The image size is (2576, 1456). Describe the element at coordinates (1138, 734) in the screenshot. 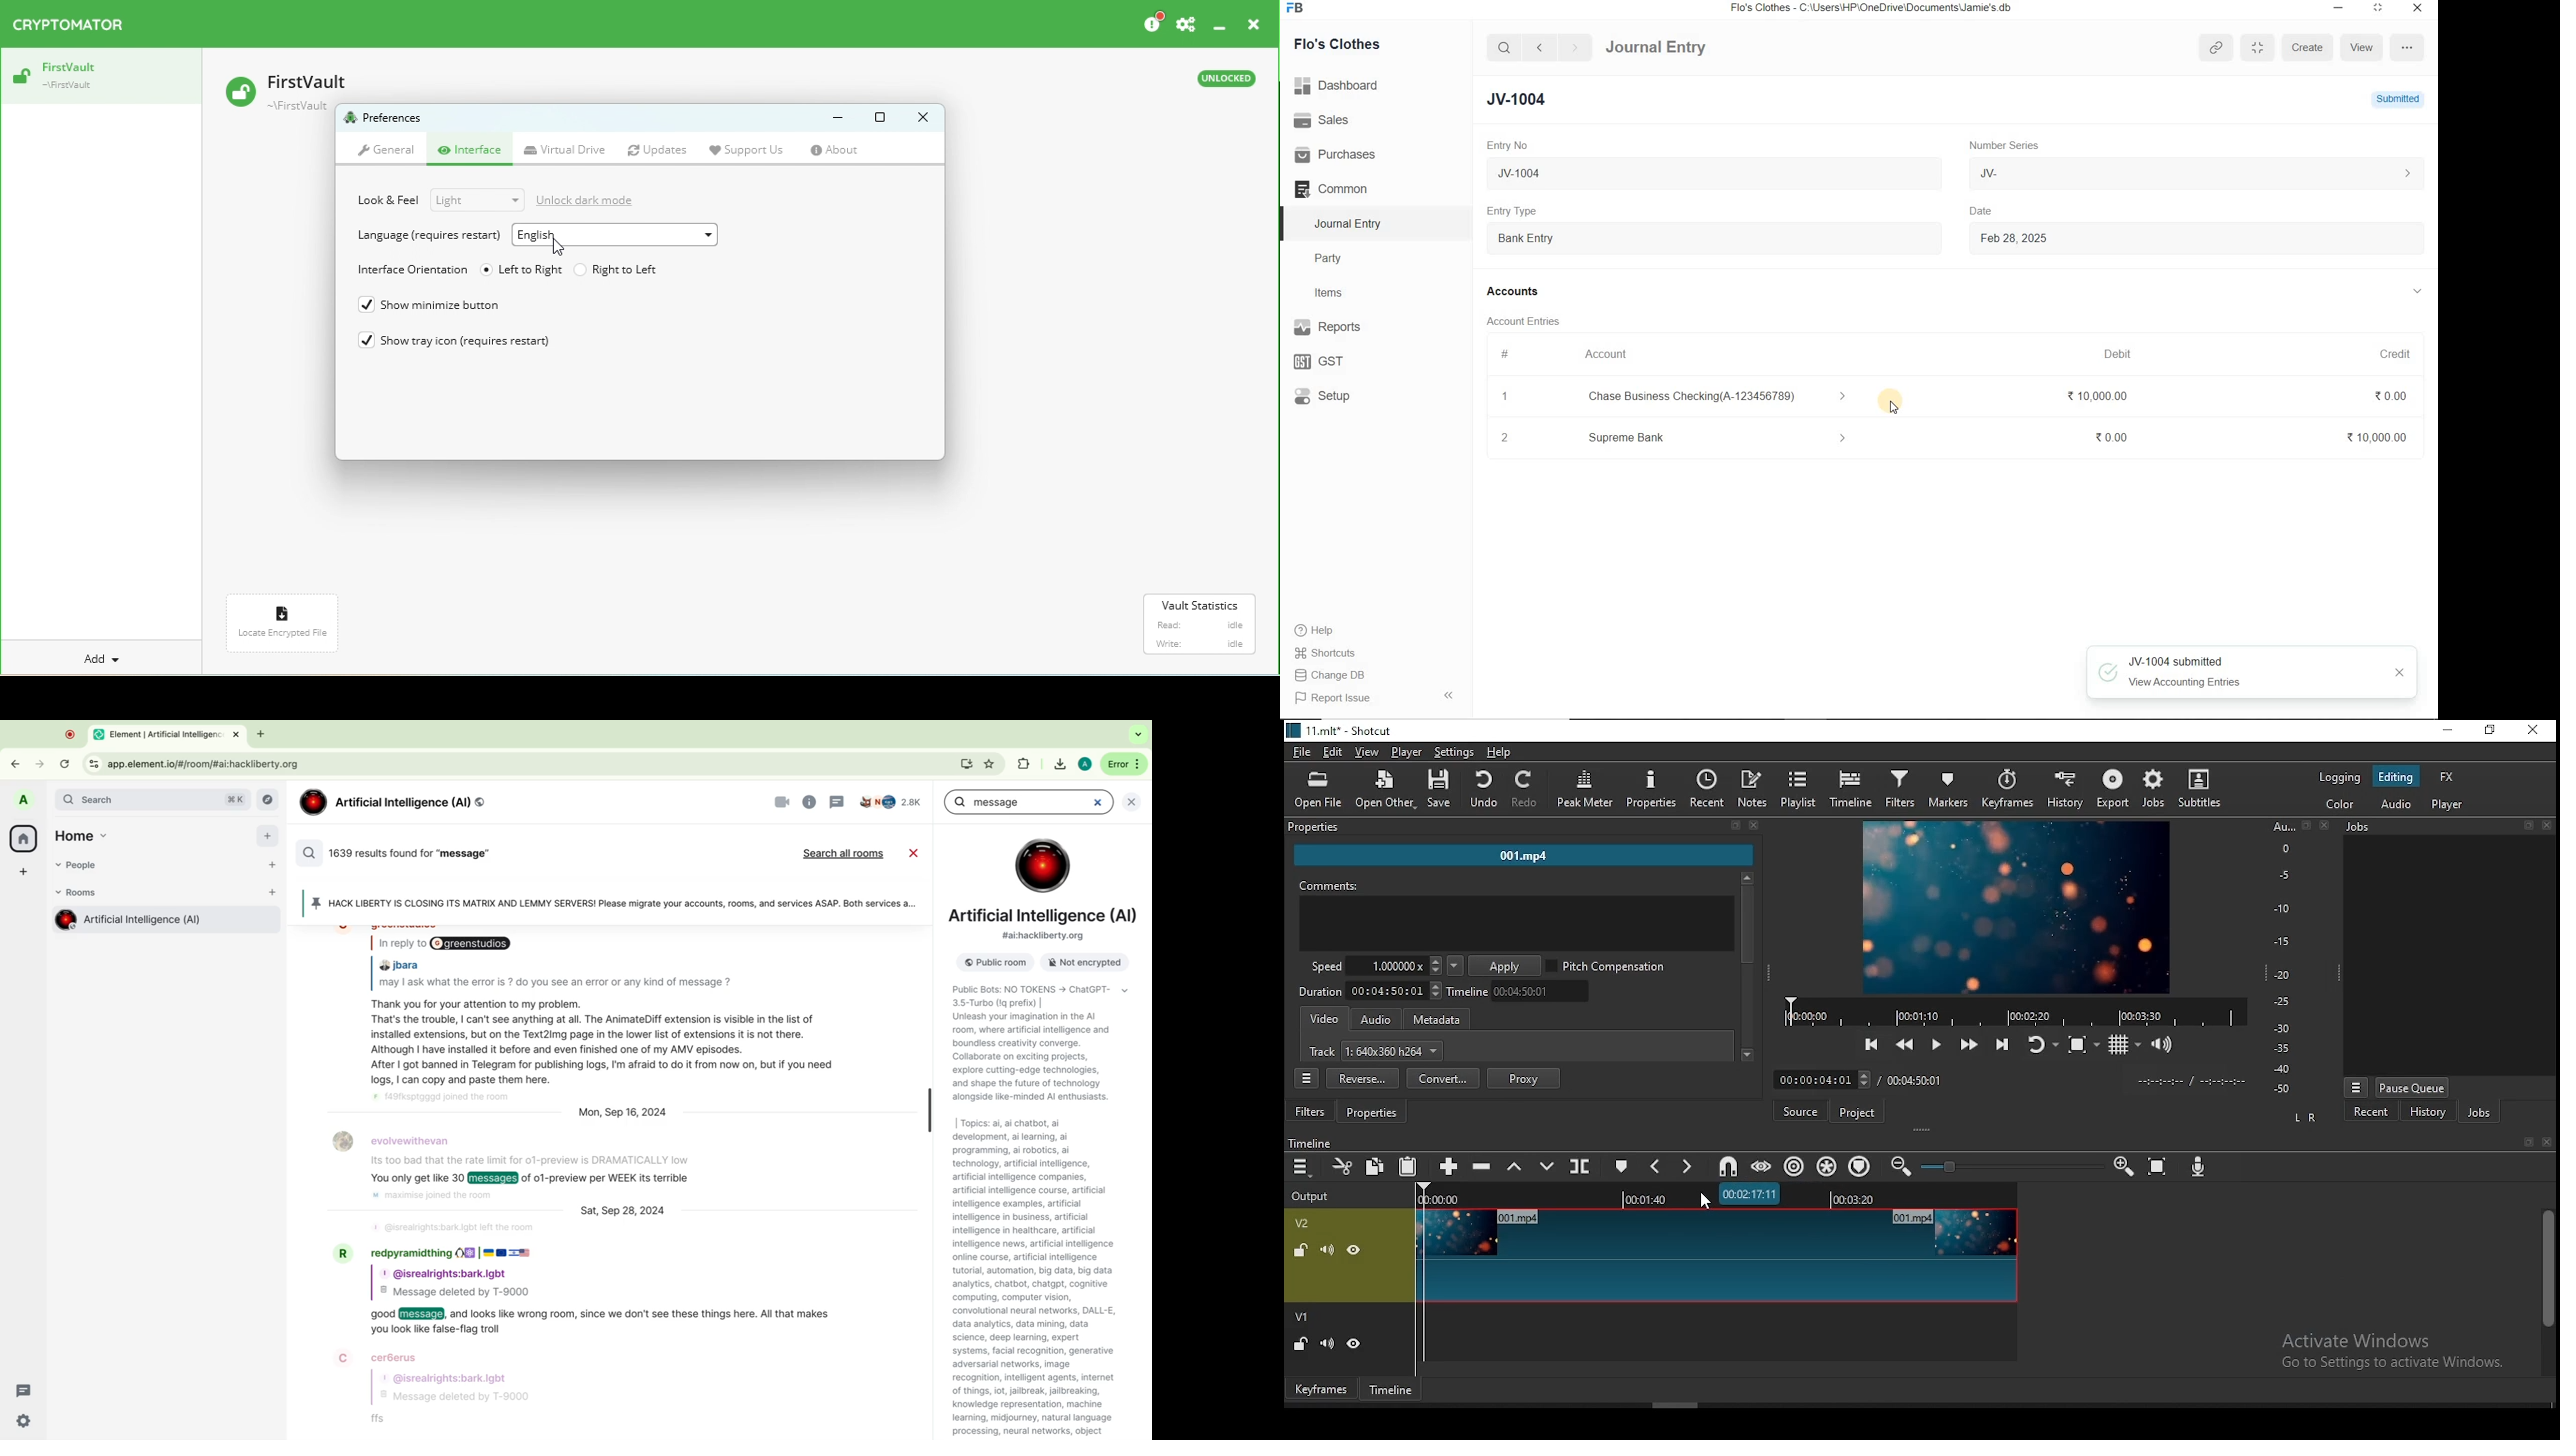

I see `search tabs` at that location.